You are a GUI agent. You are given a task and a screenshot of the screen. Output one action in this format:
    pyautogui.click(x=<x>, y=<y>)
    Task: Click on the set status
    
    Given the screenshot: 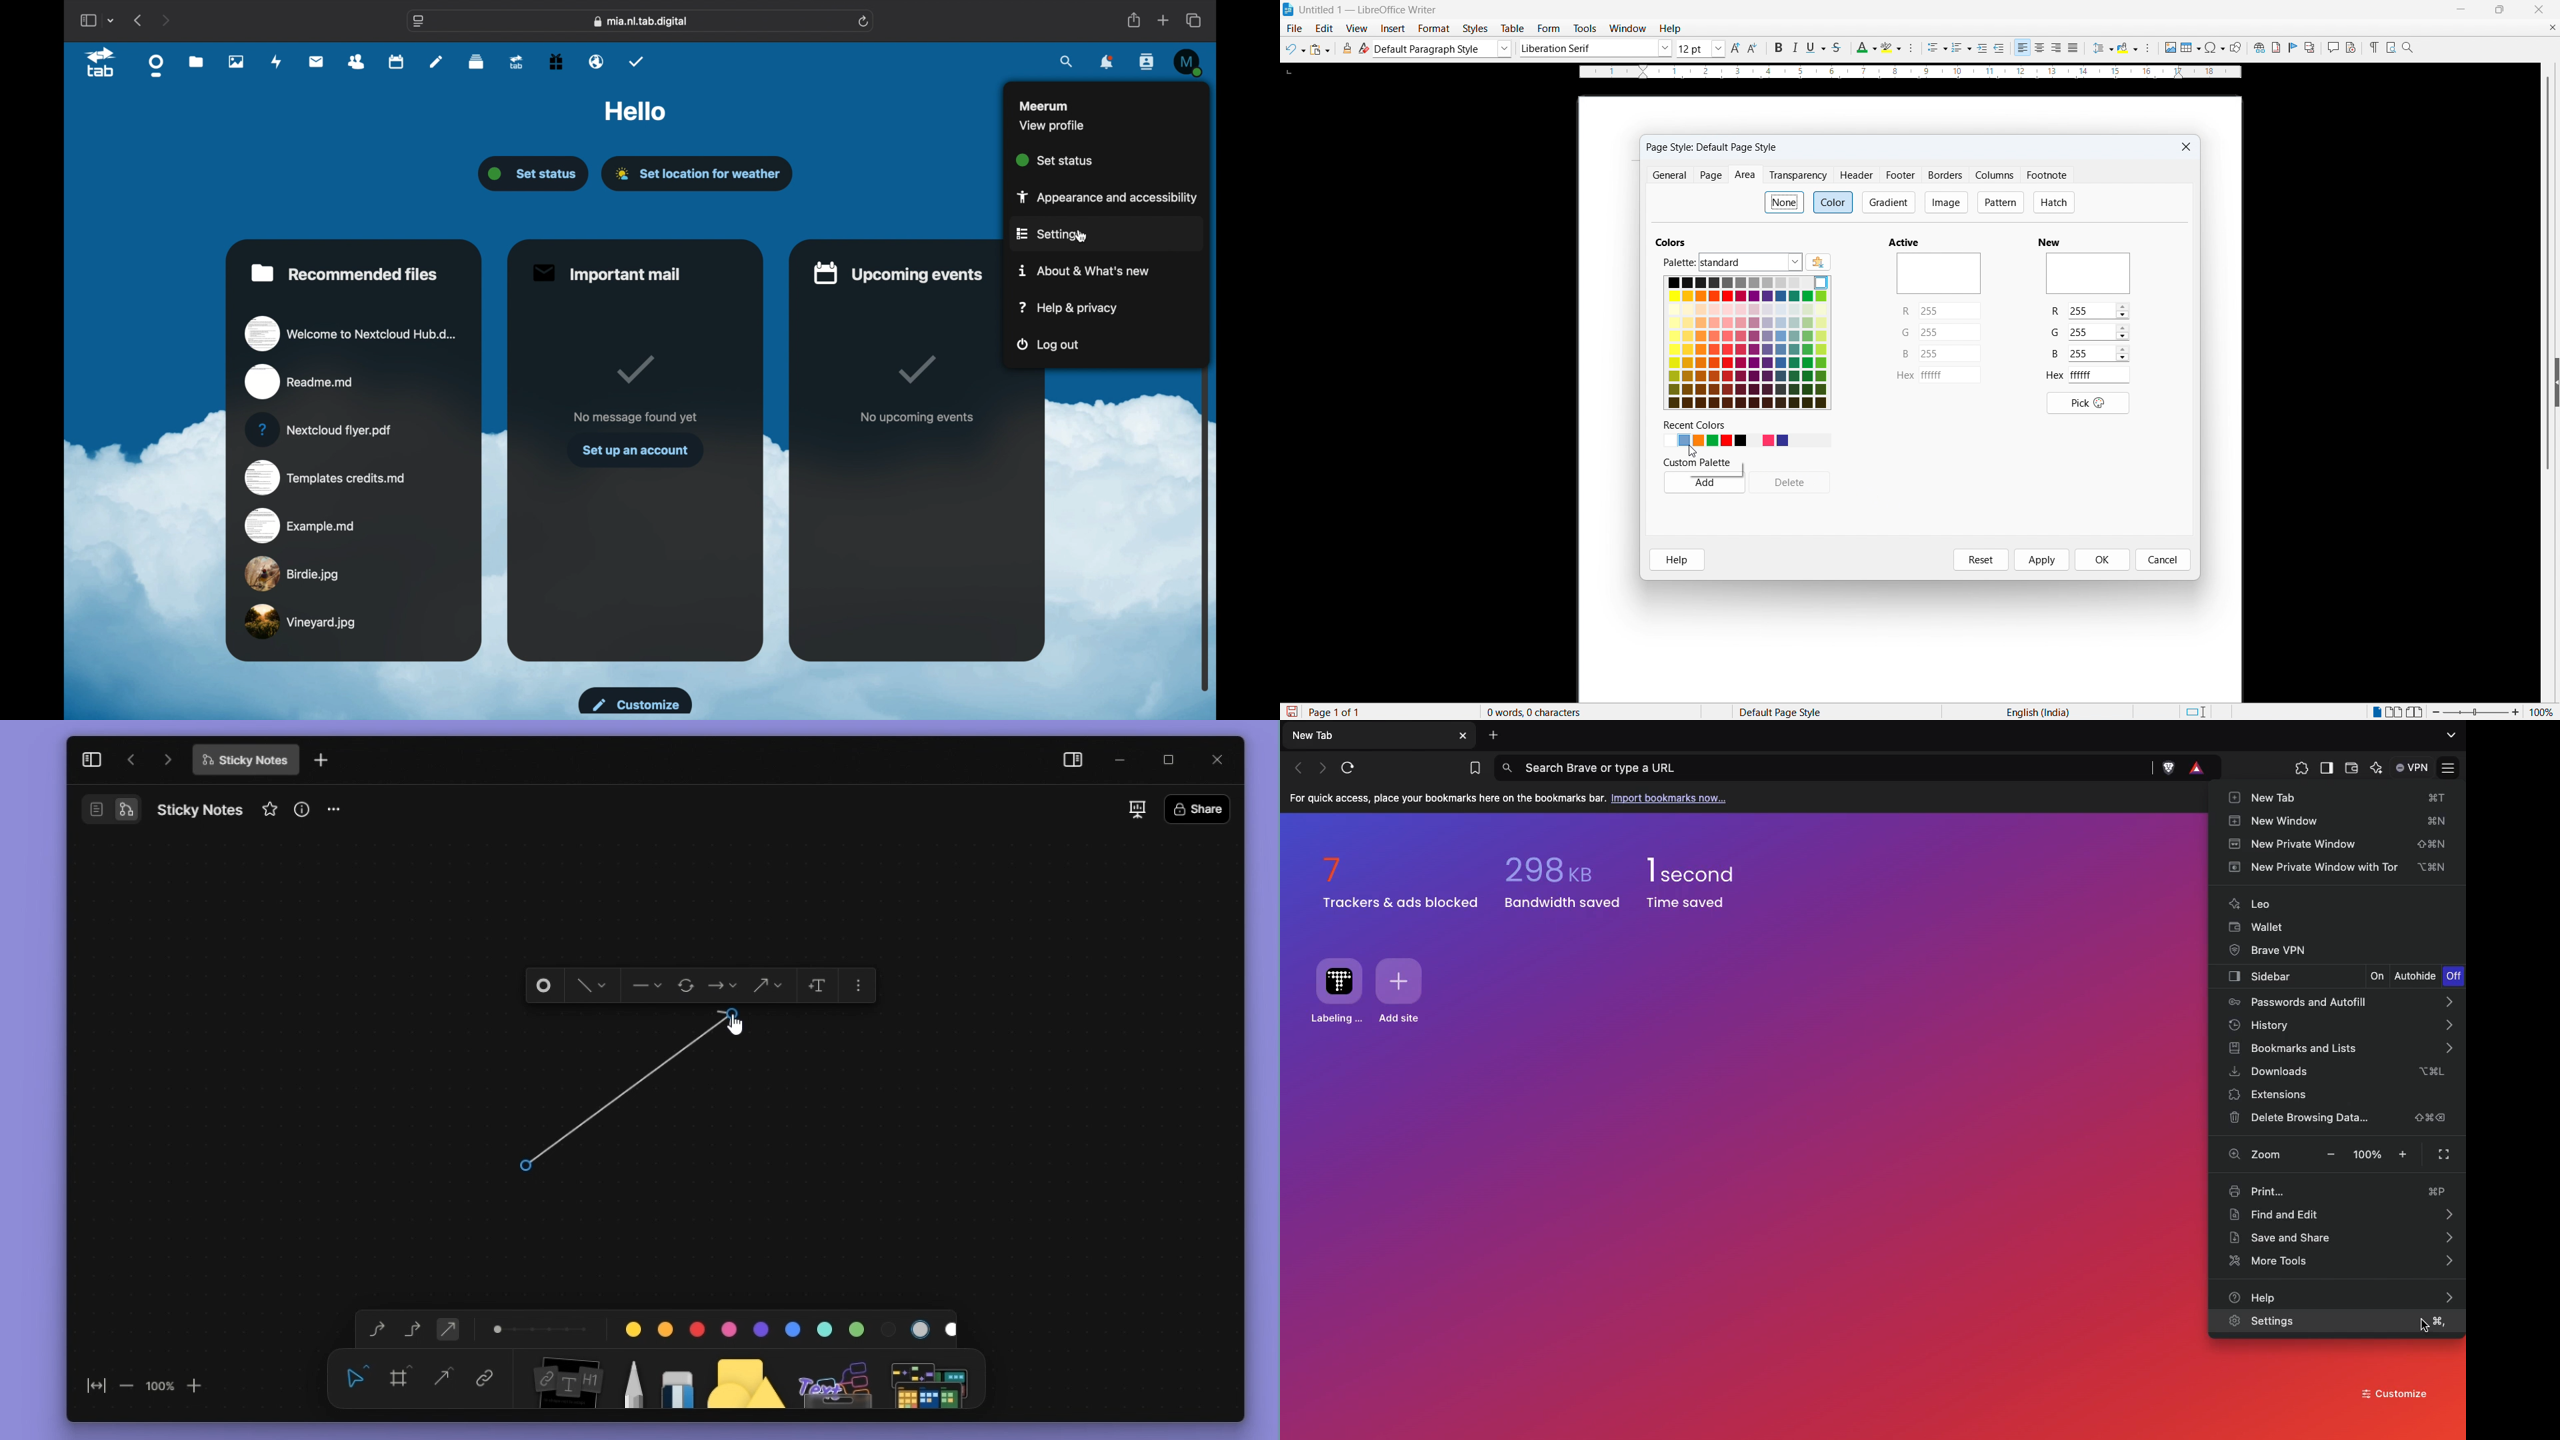 What is the action you would take?
    pyautogui.click(x=535, y=174)
    